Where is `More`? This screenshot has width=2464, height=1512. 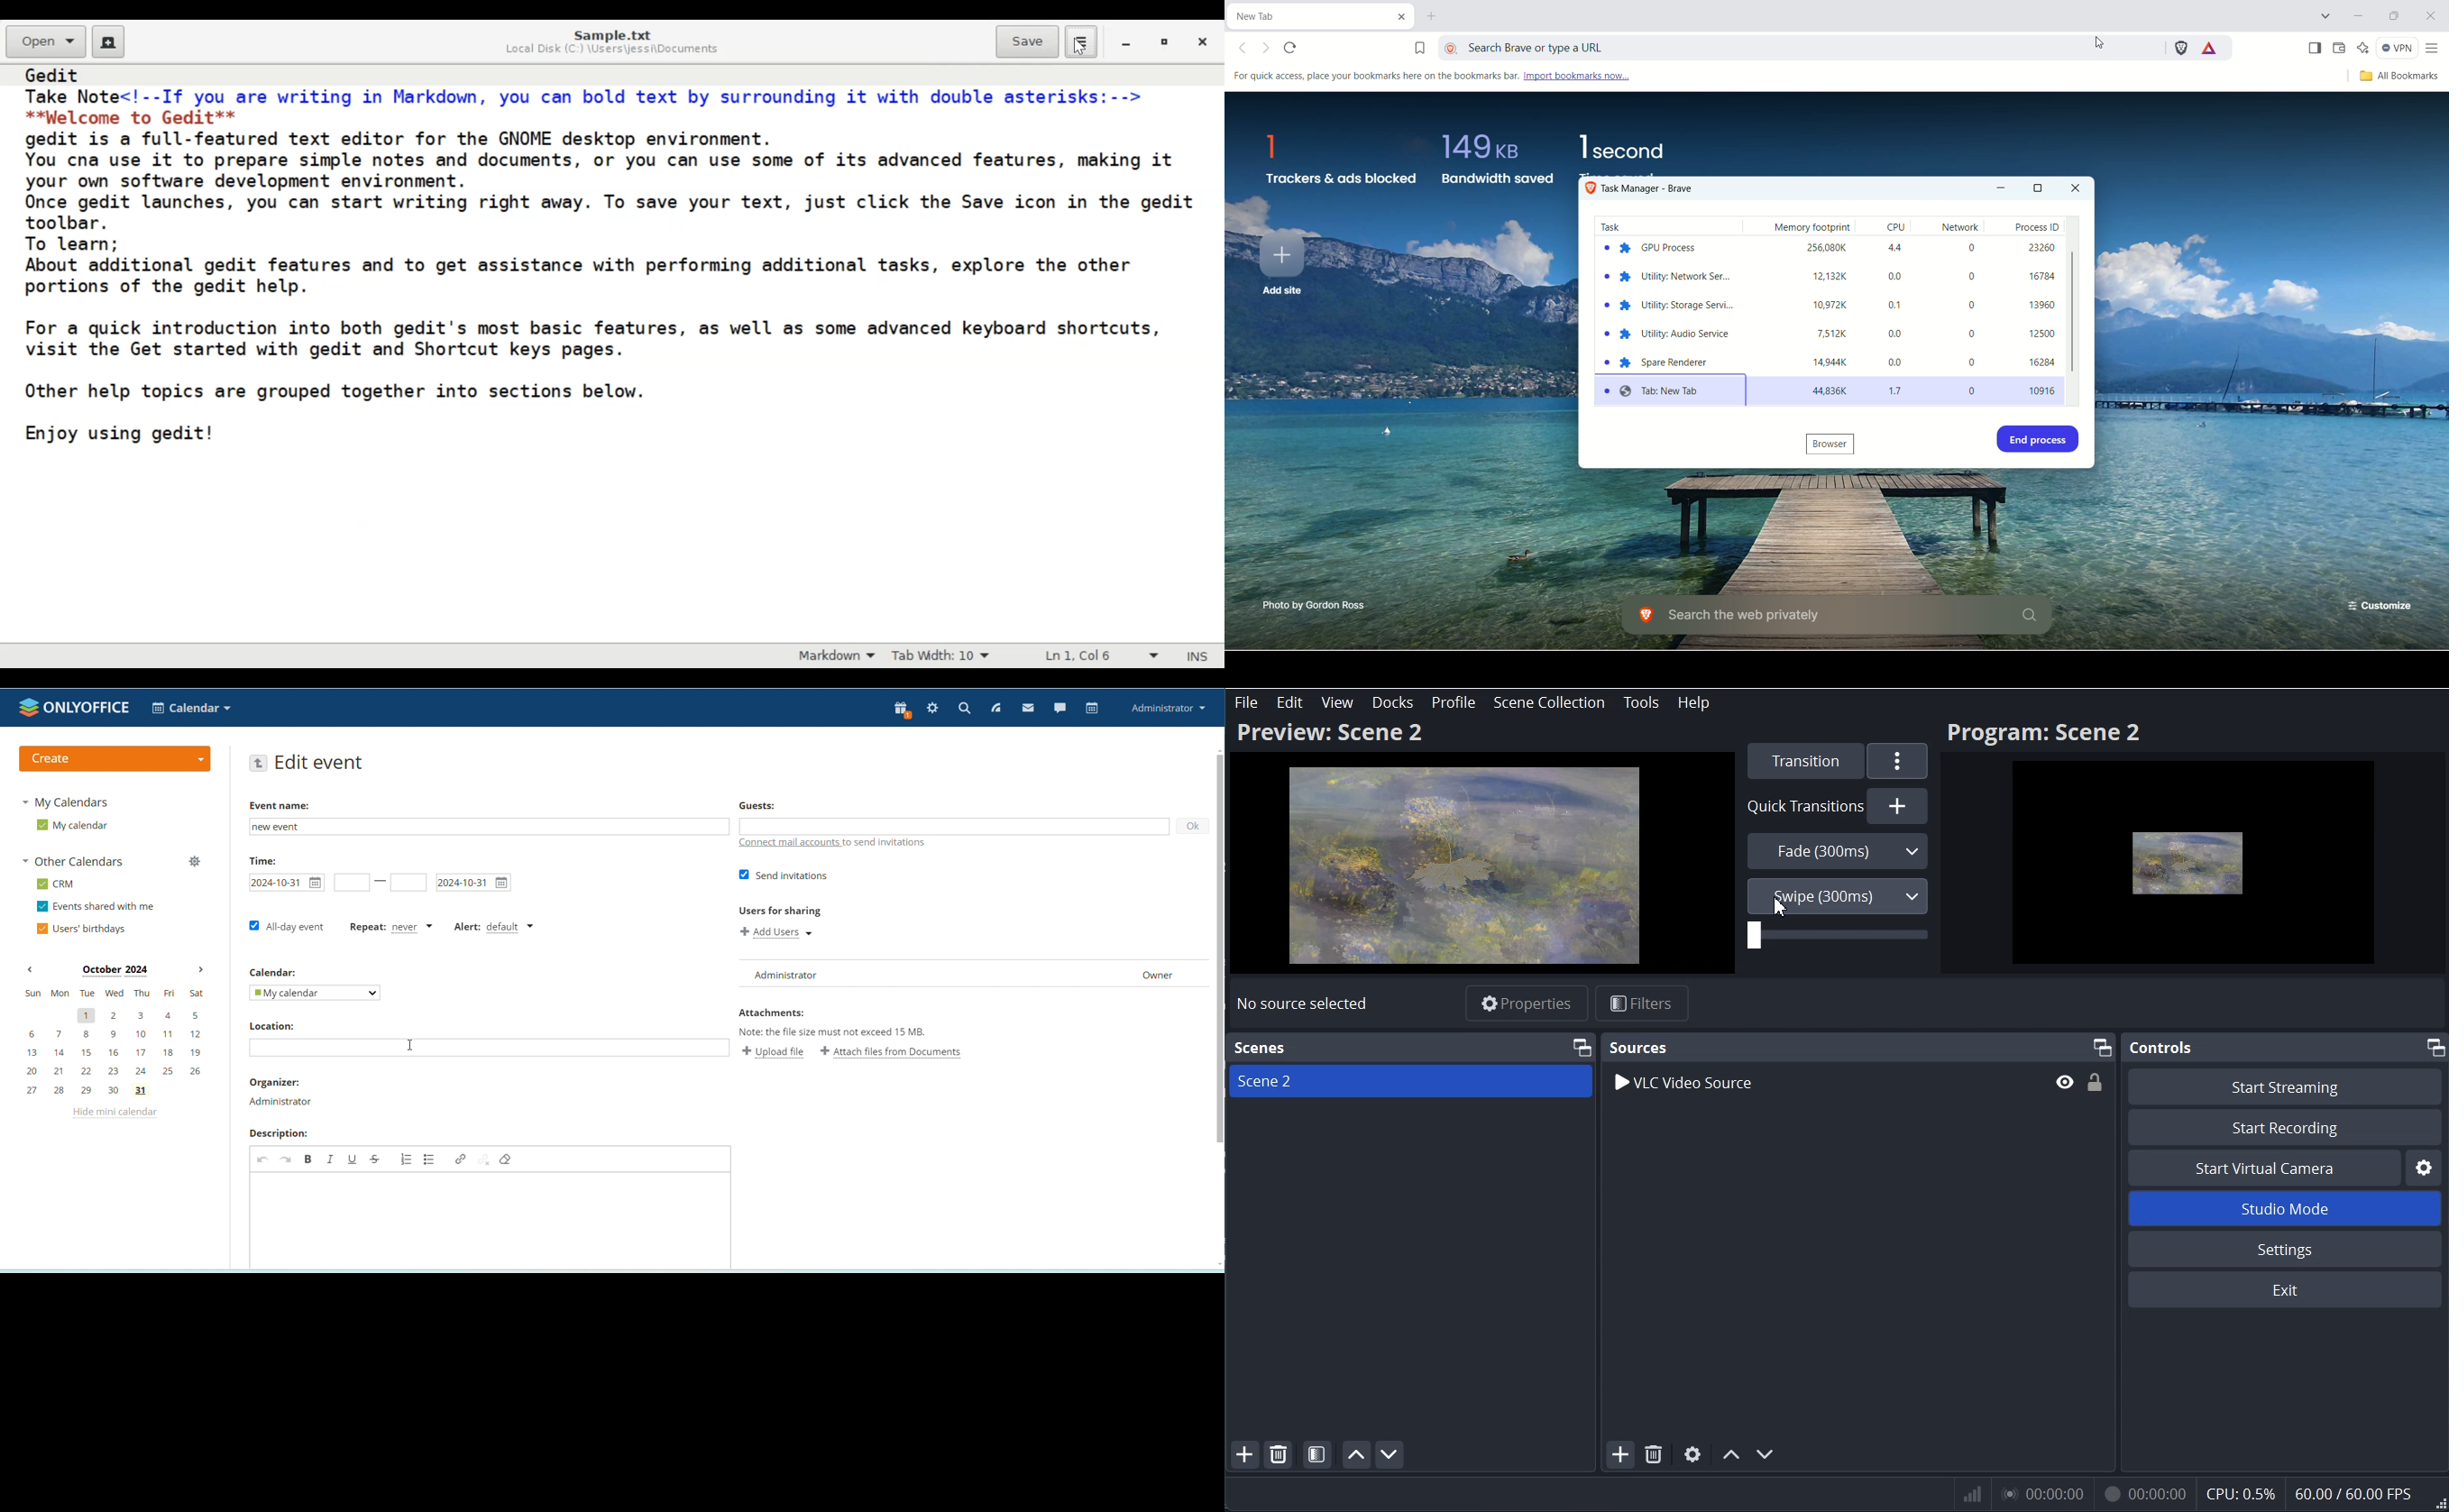
More is located at coordinates (1899, 761).